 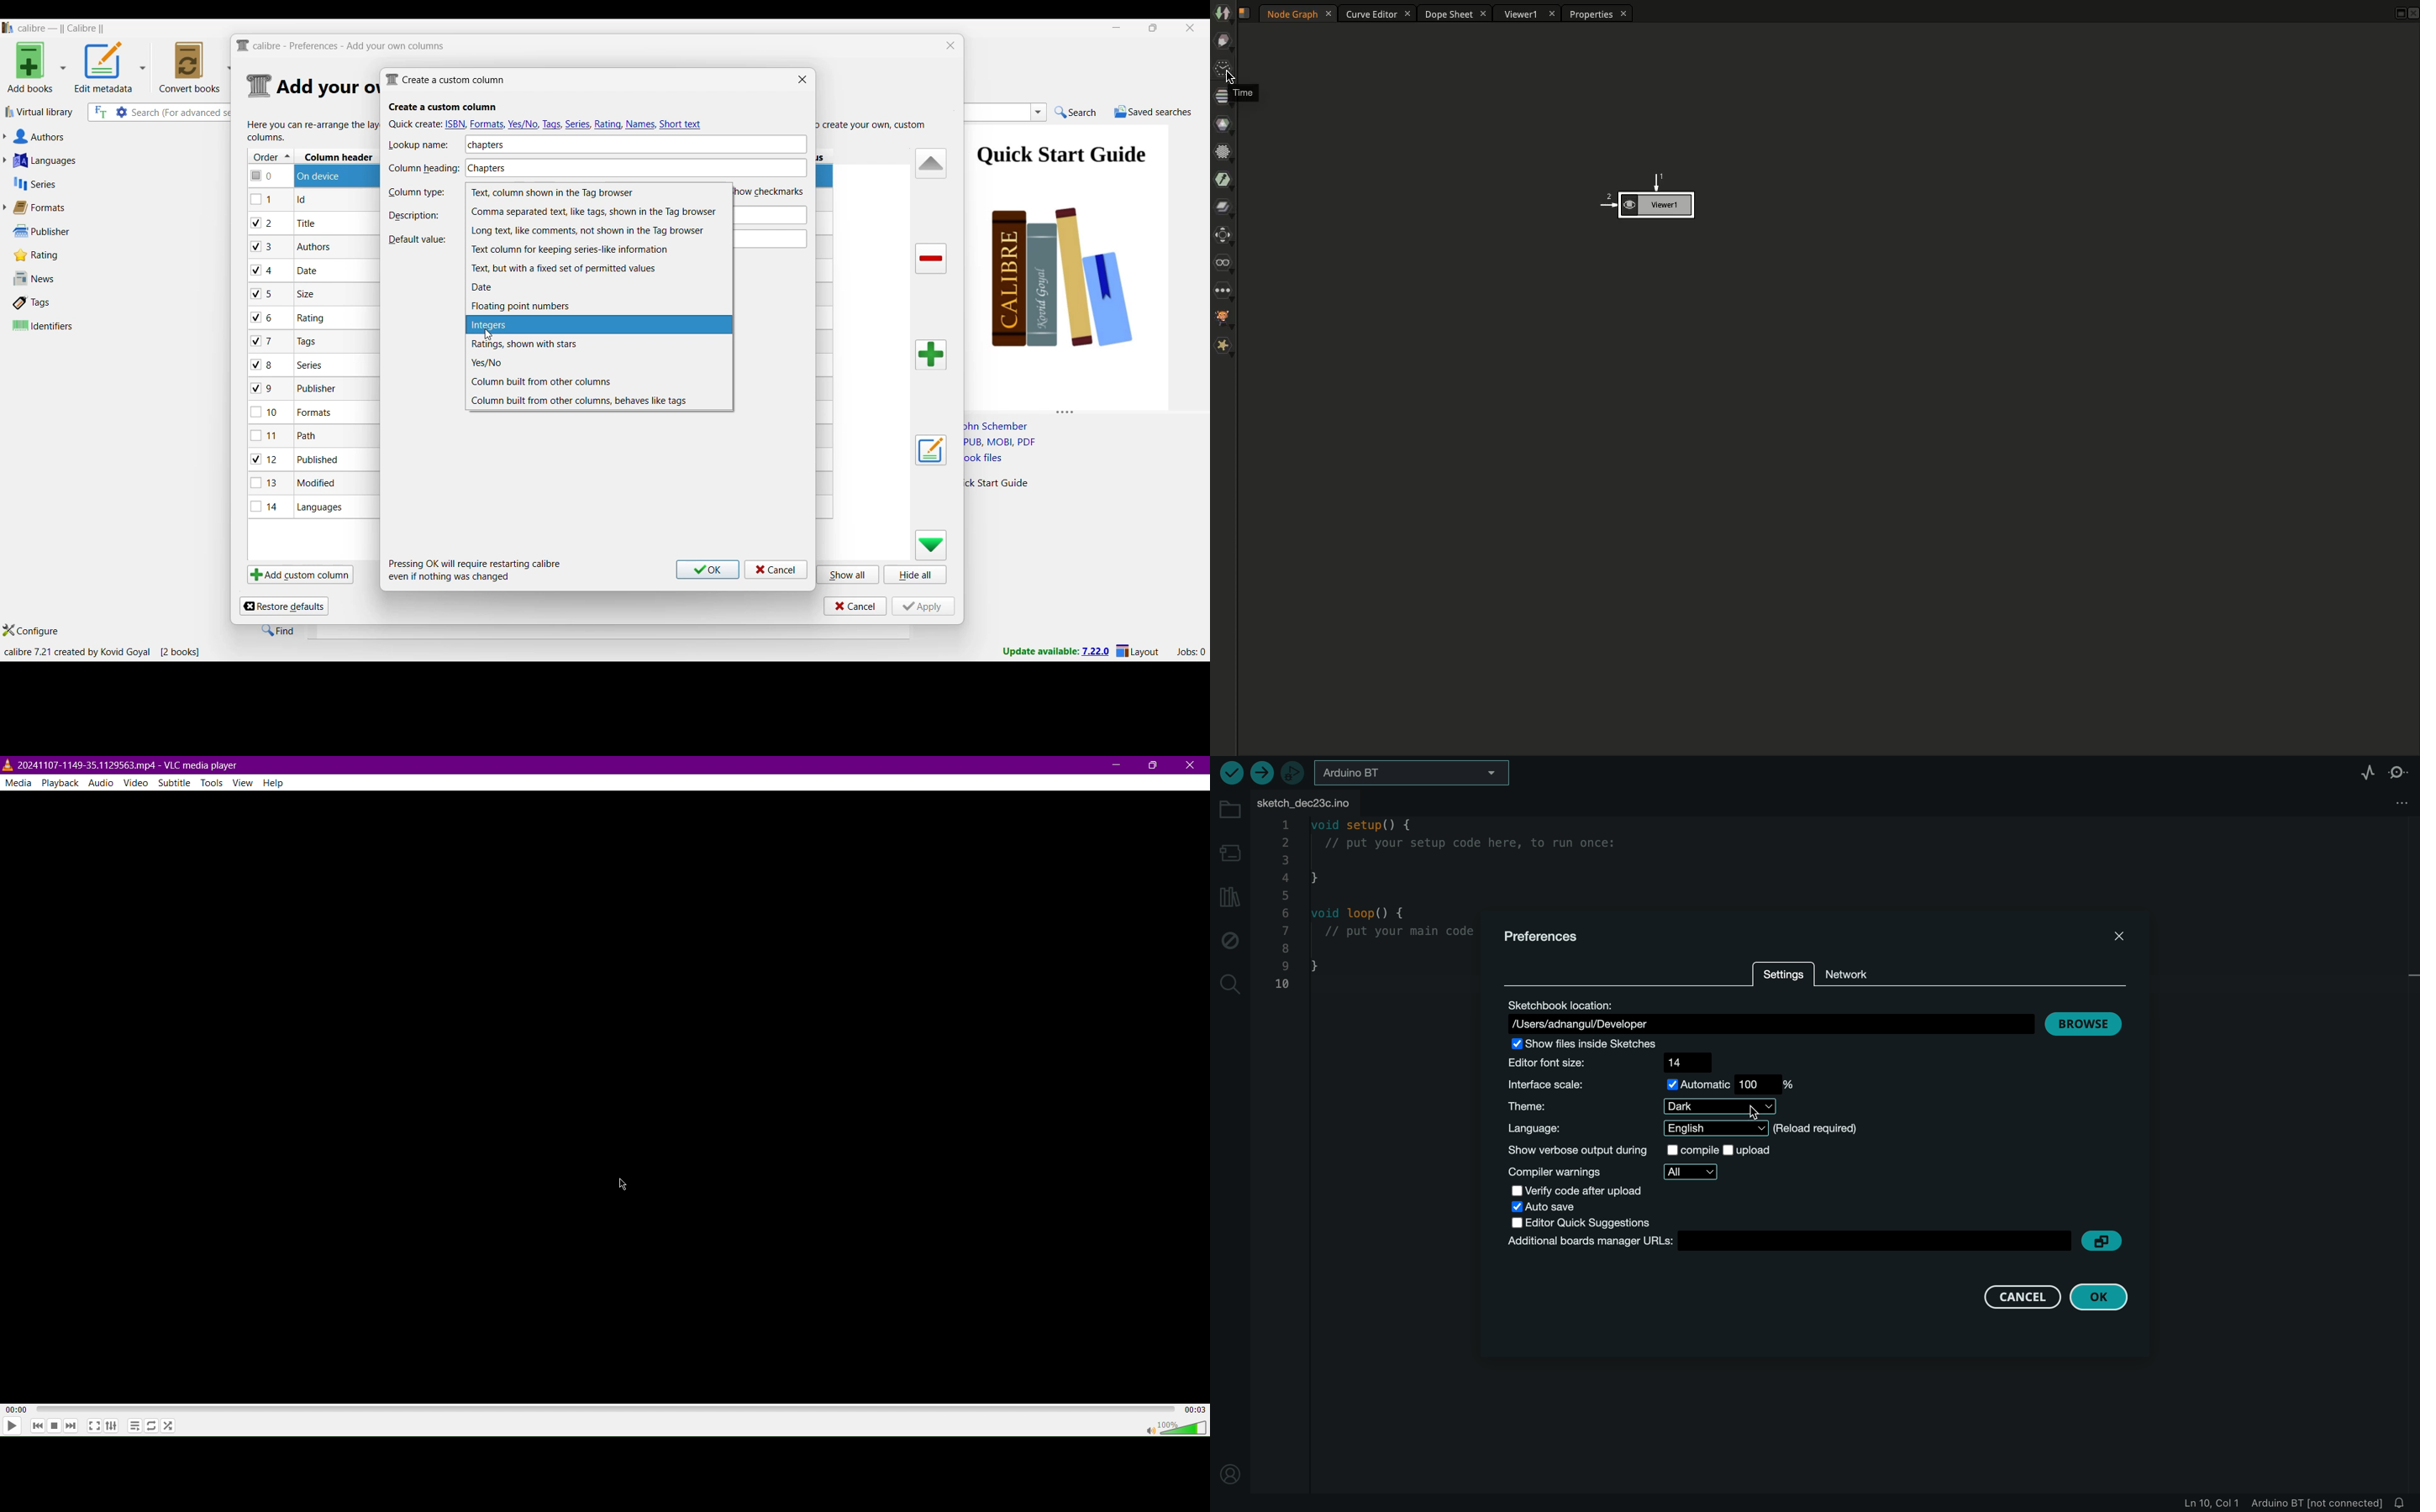 I want to click on checkbox - 0, so click(x=263, y=175).